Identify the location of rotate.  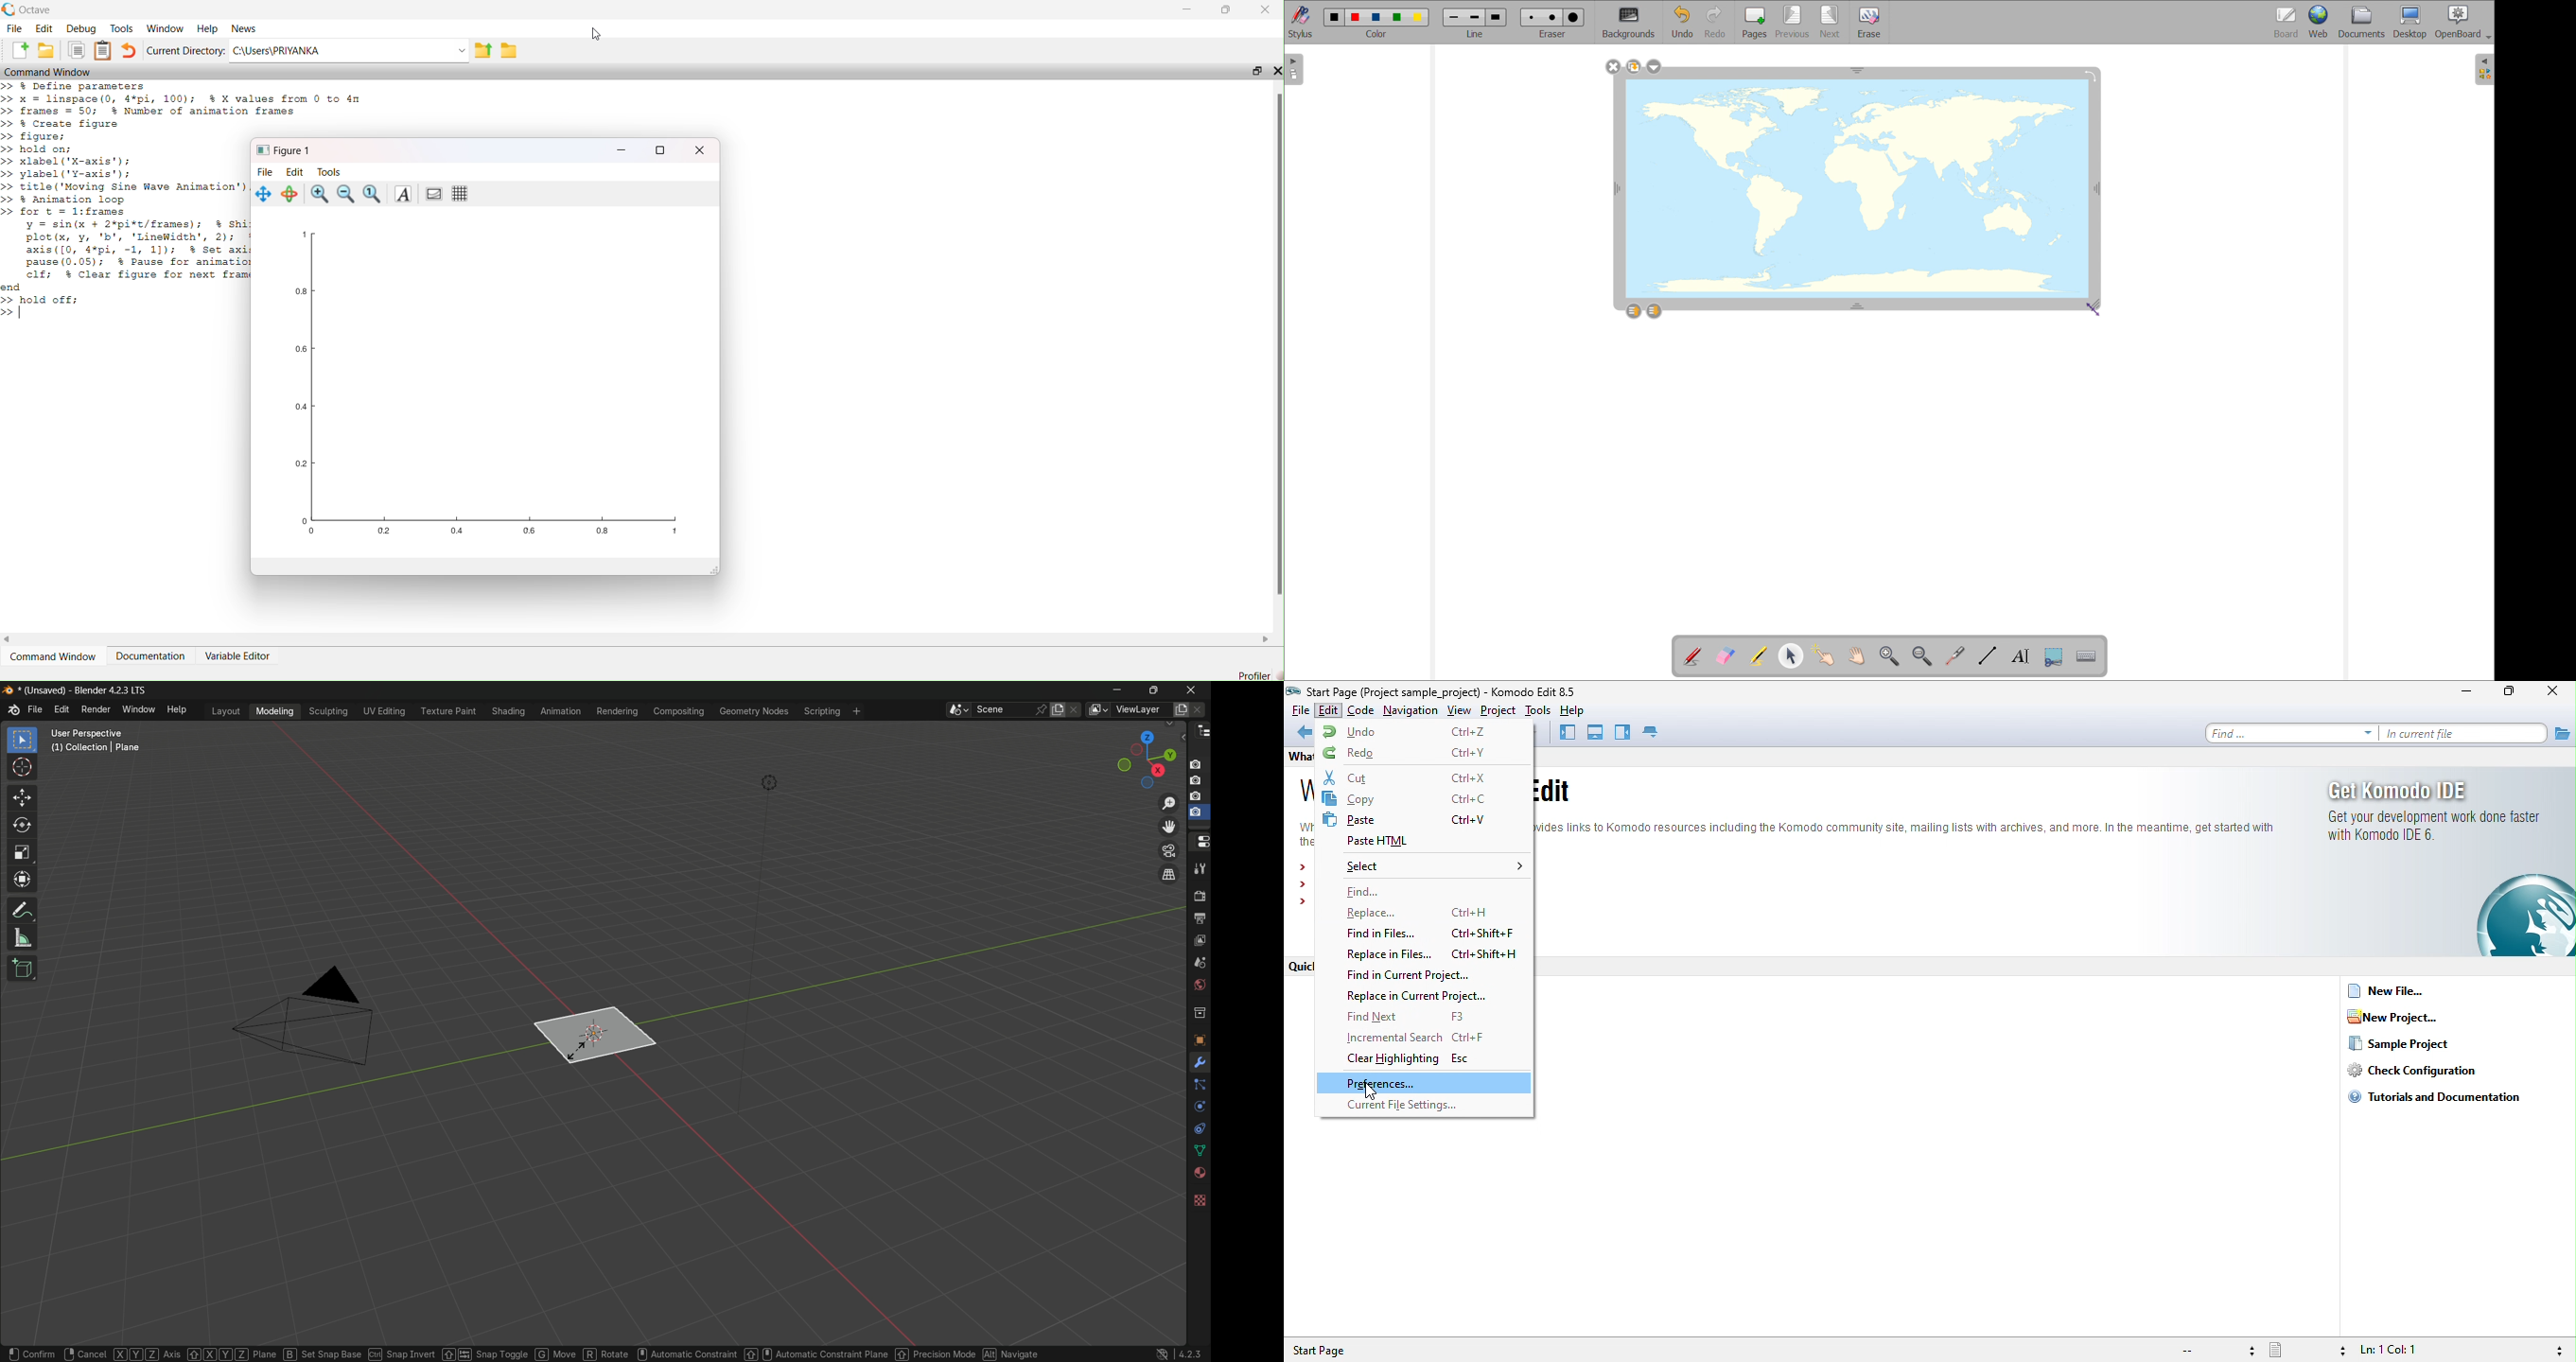
(290, 193).